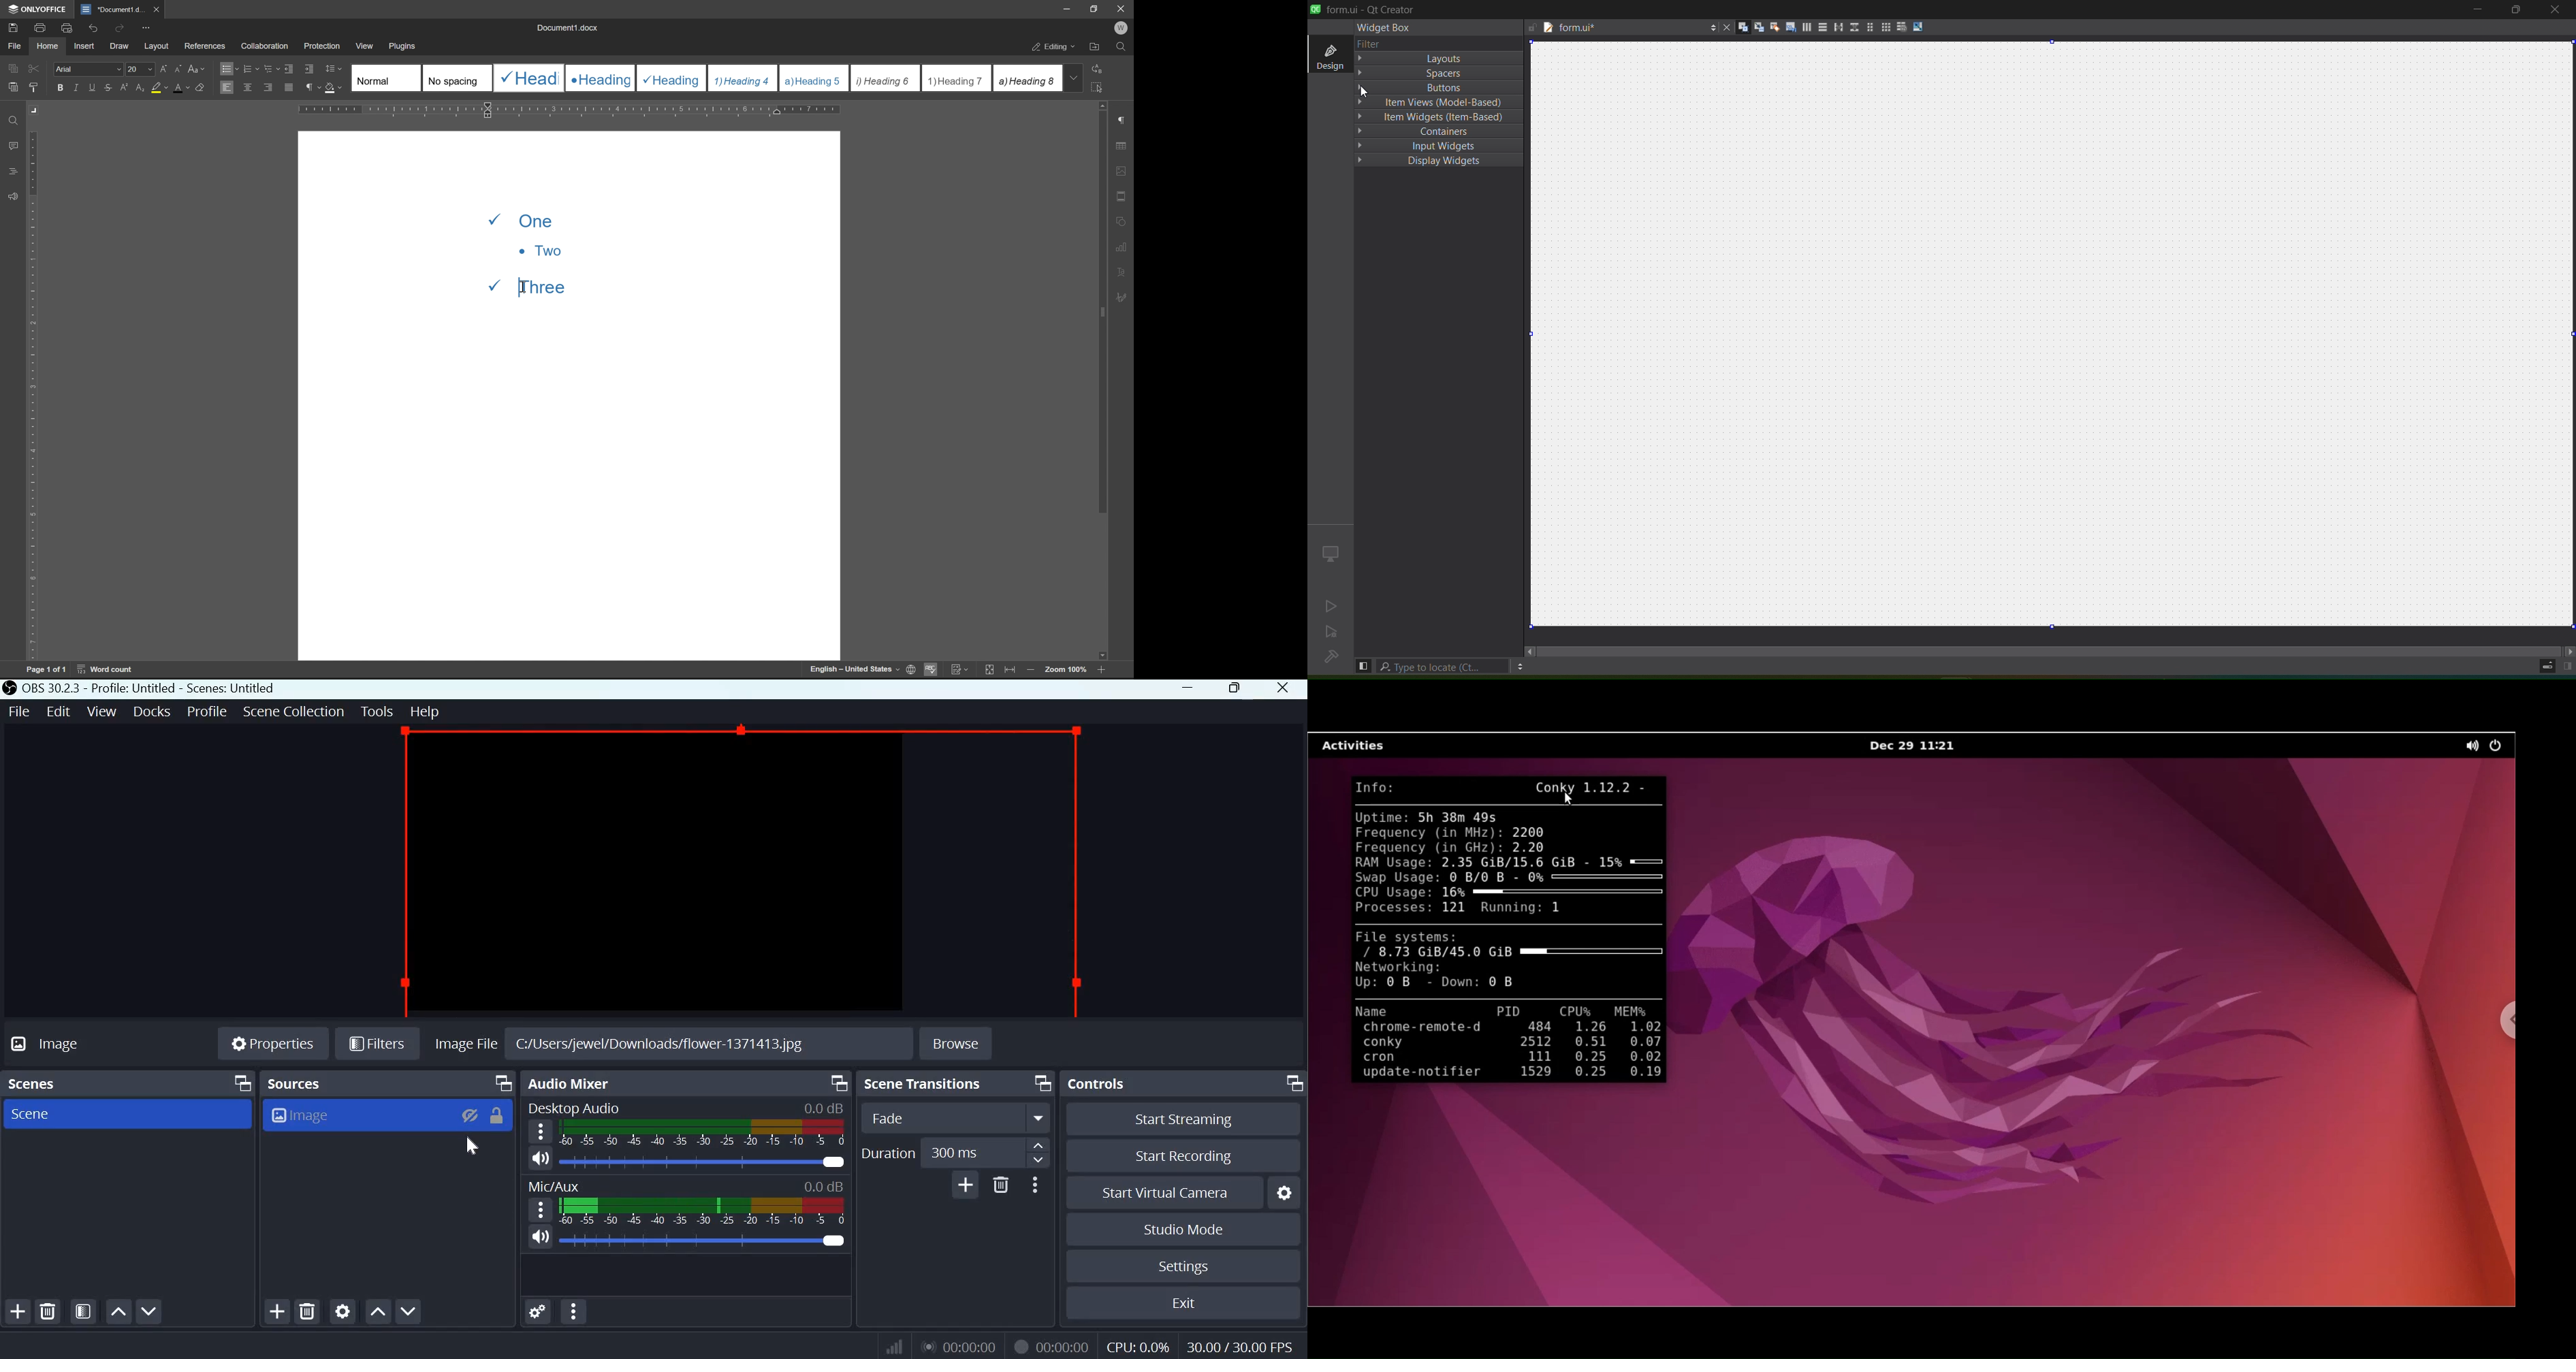 This screenshot has width=2576, height=1372. What do you see at coordinates (1010, 670) in the screenshot?
I see `fit to width` at bounding box center [1010, 670].